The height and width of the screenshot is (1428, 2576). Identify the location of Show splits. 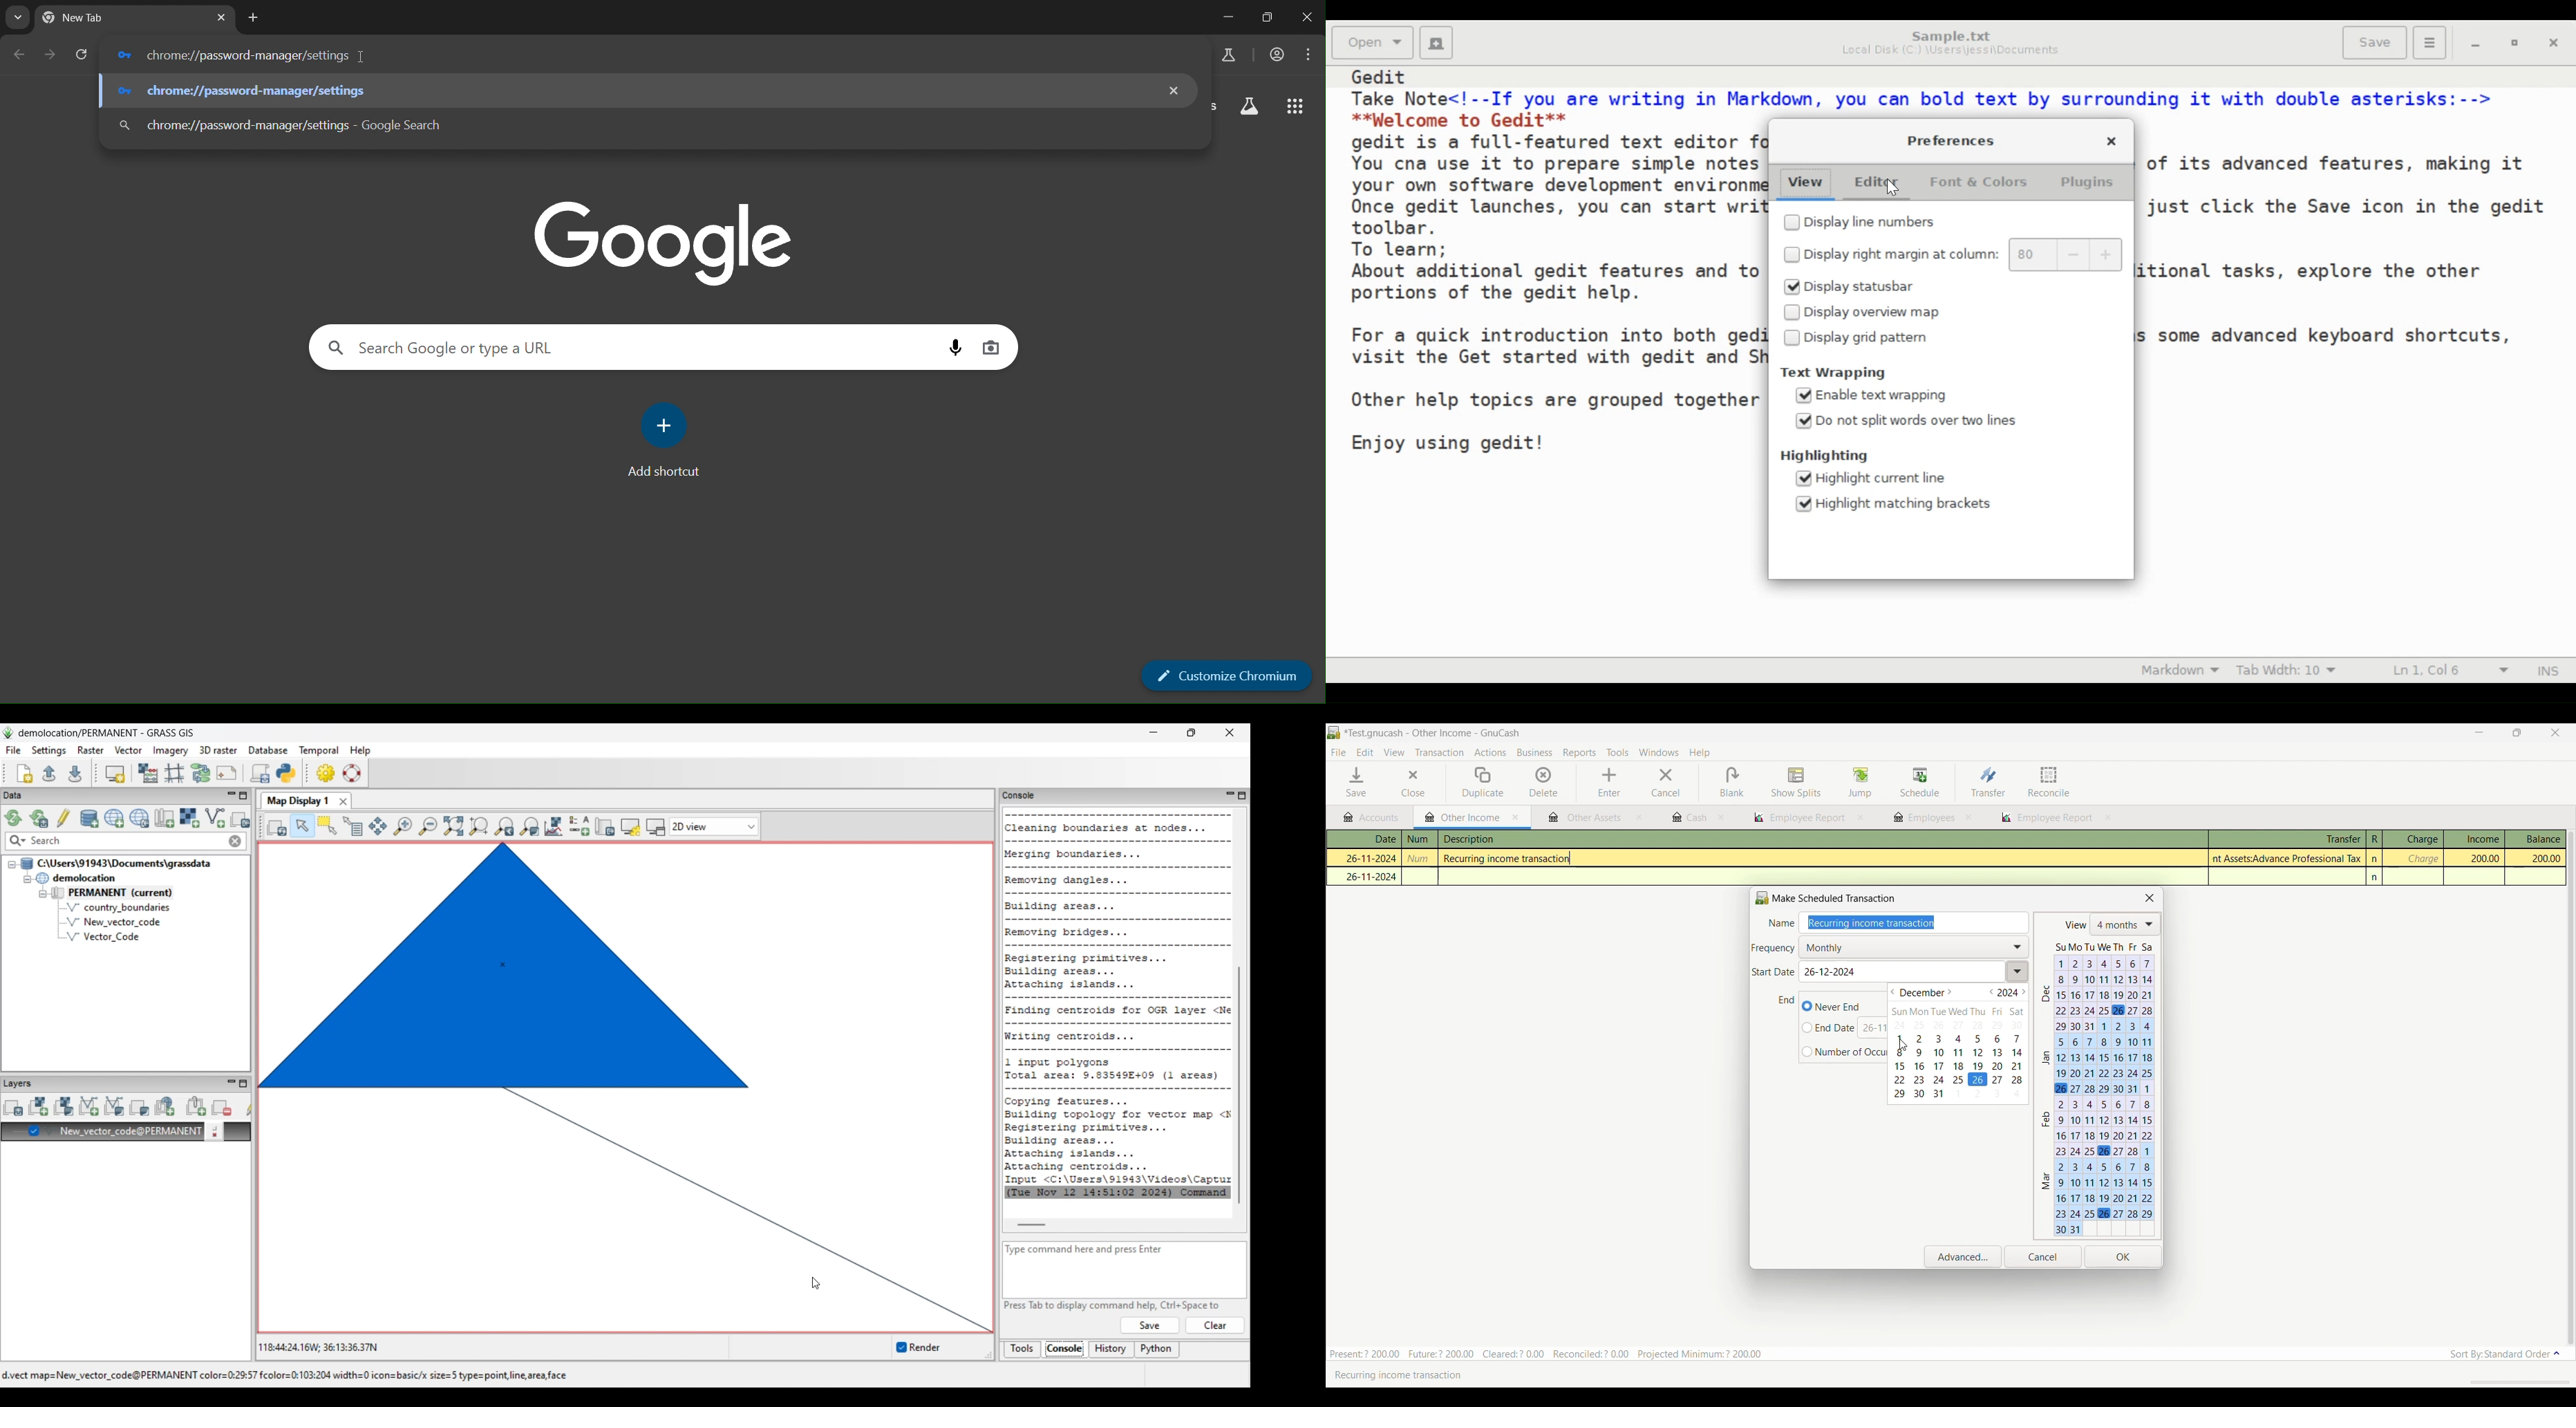
(1797, 783).